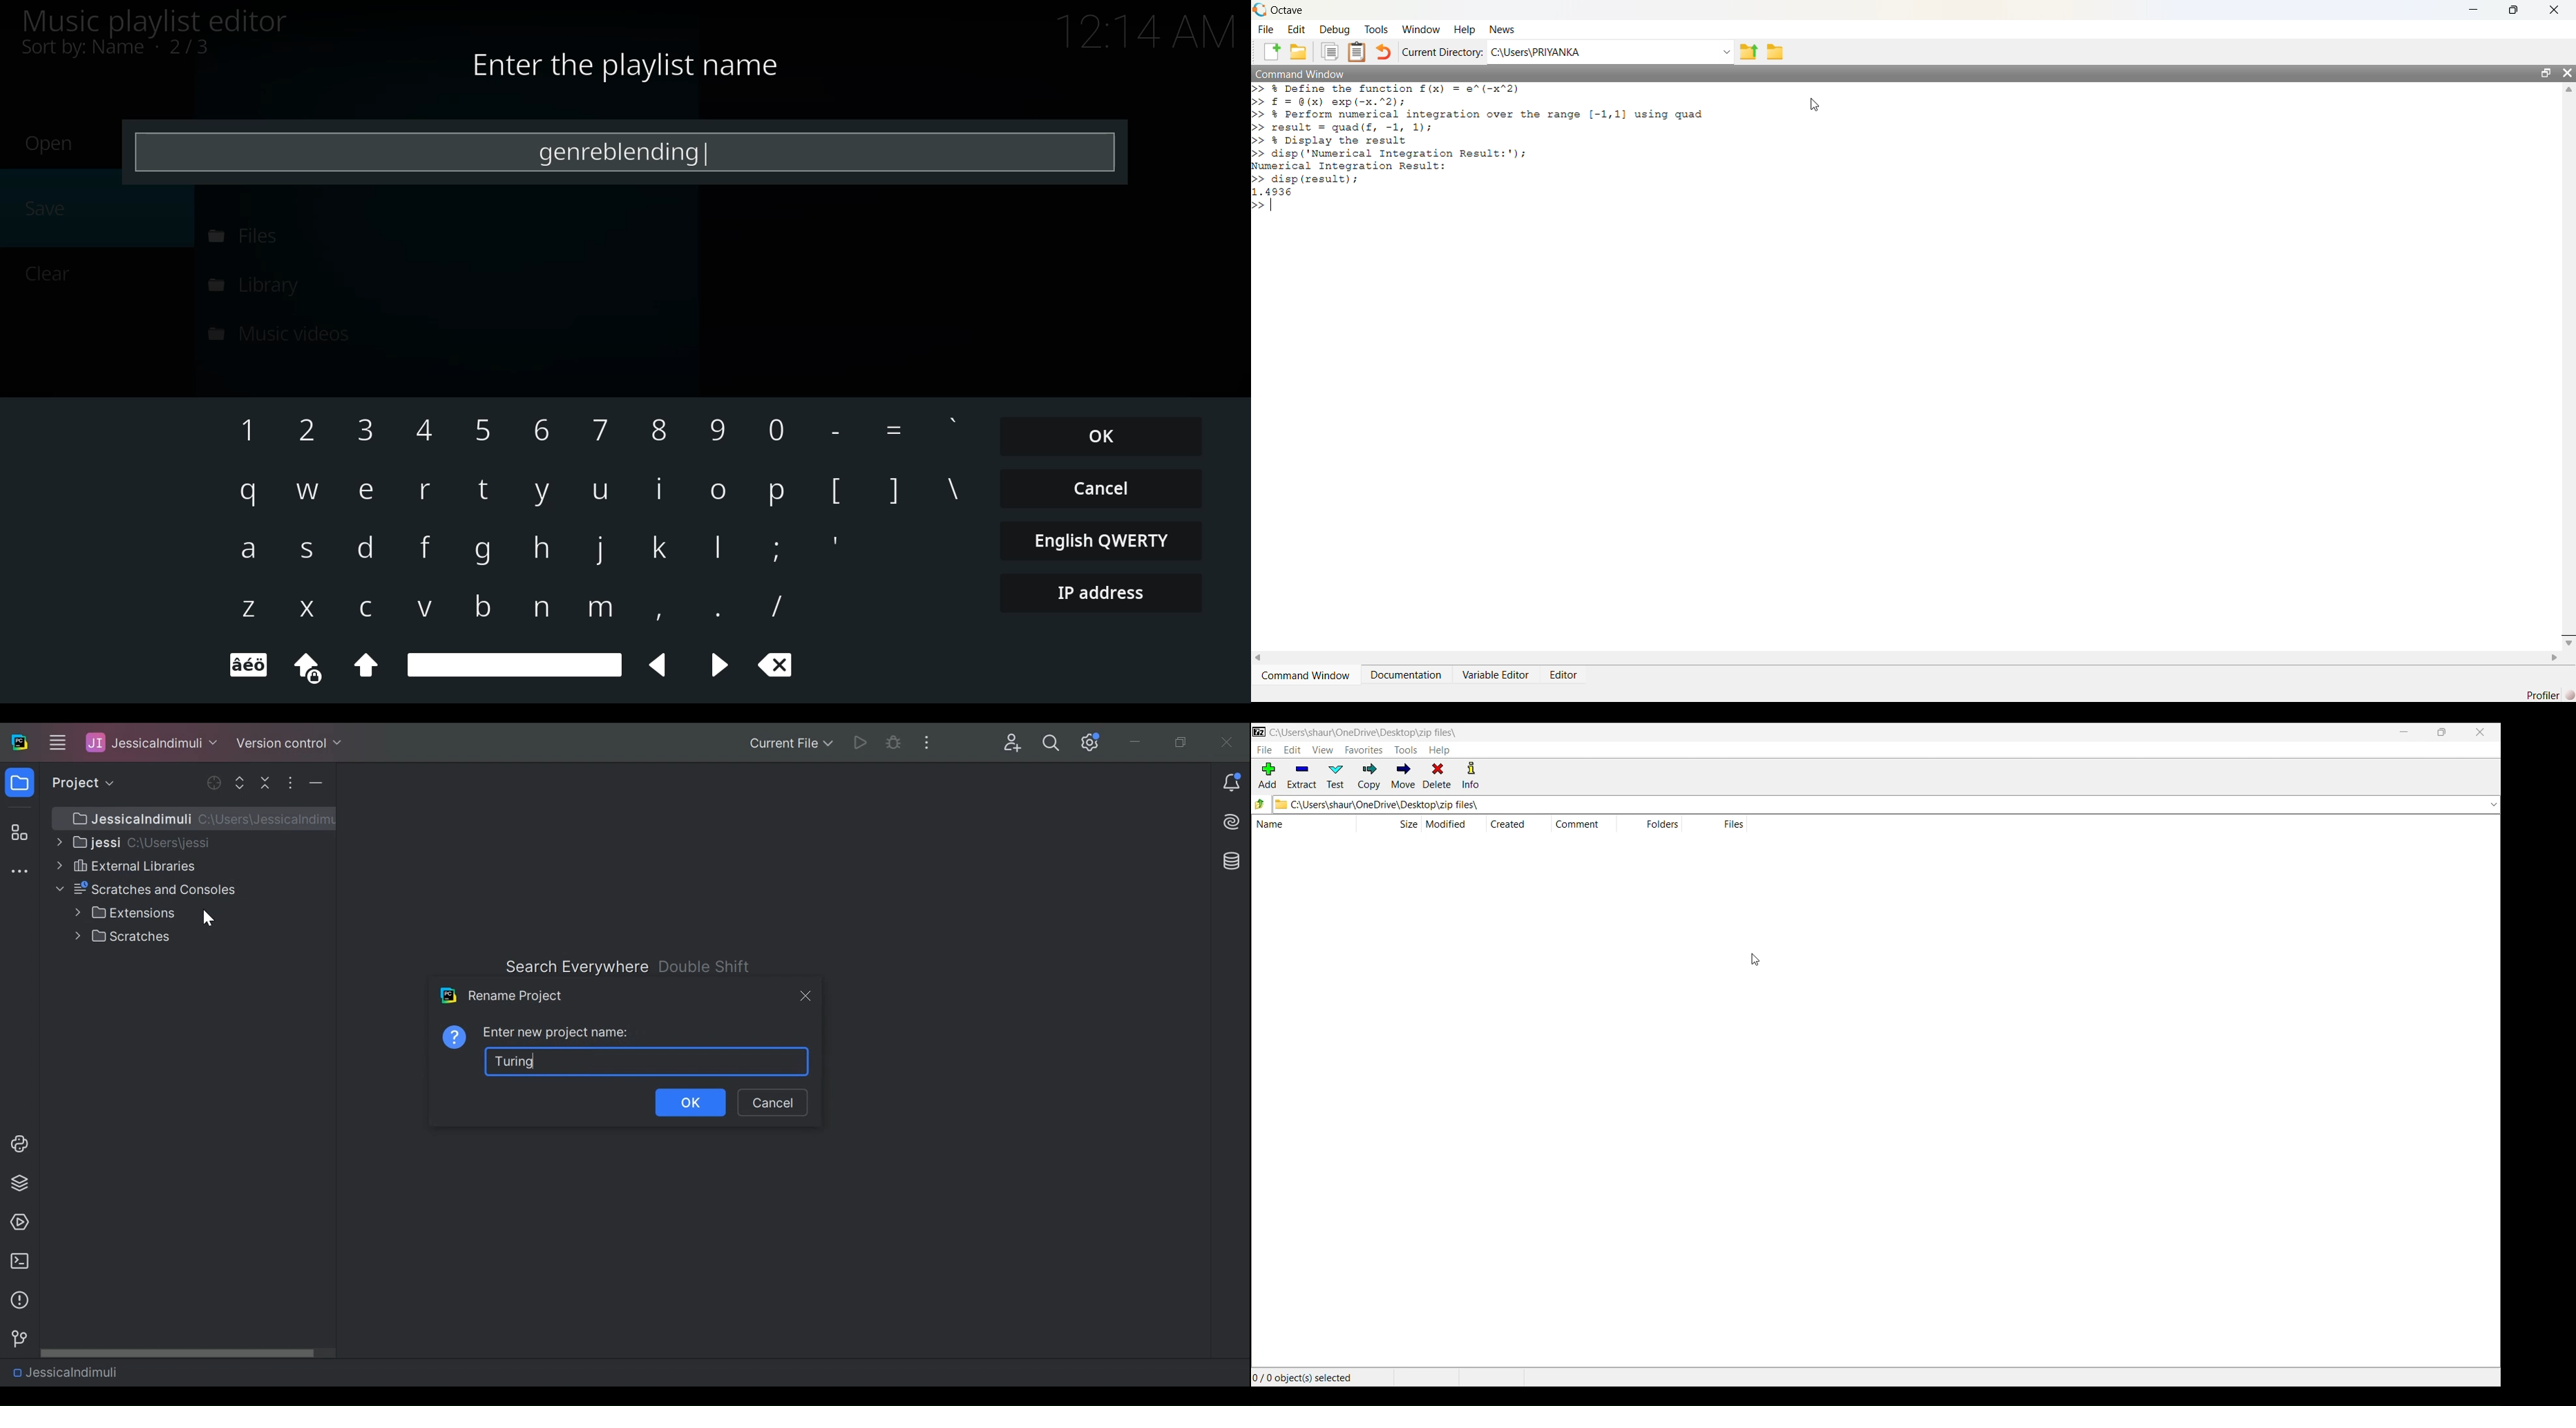  I want to click on Debug, so click(1334, 29).